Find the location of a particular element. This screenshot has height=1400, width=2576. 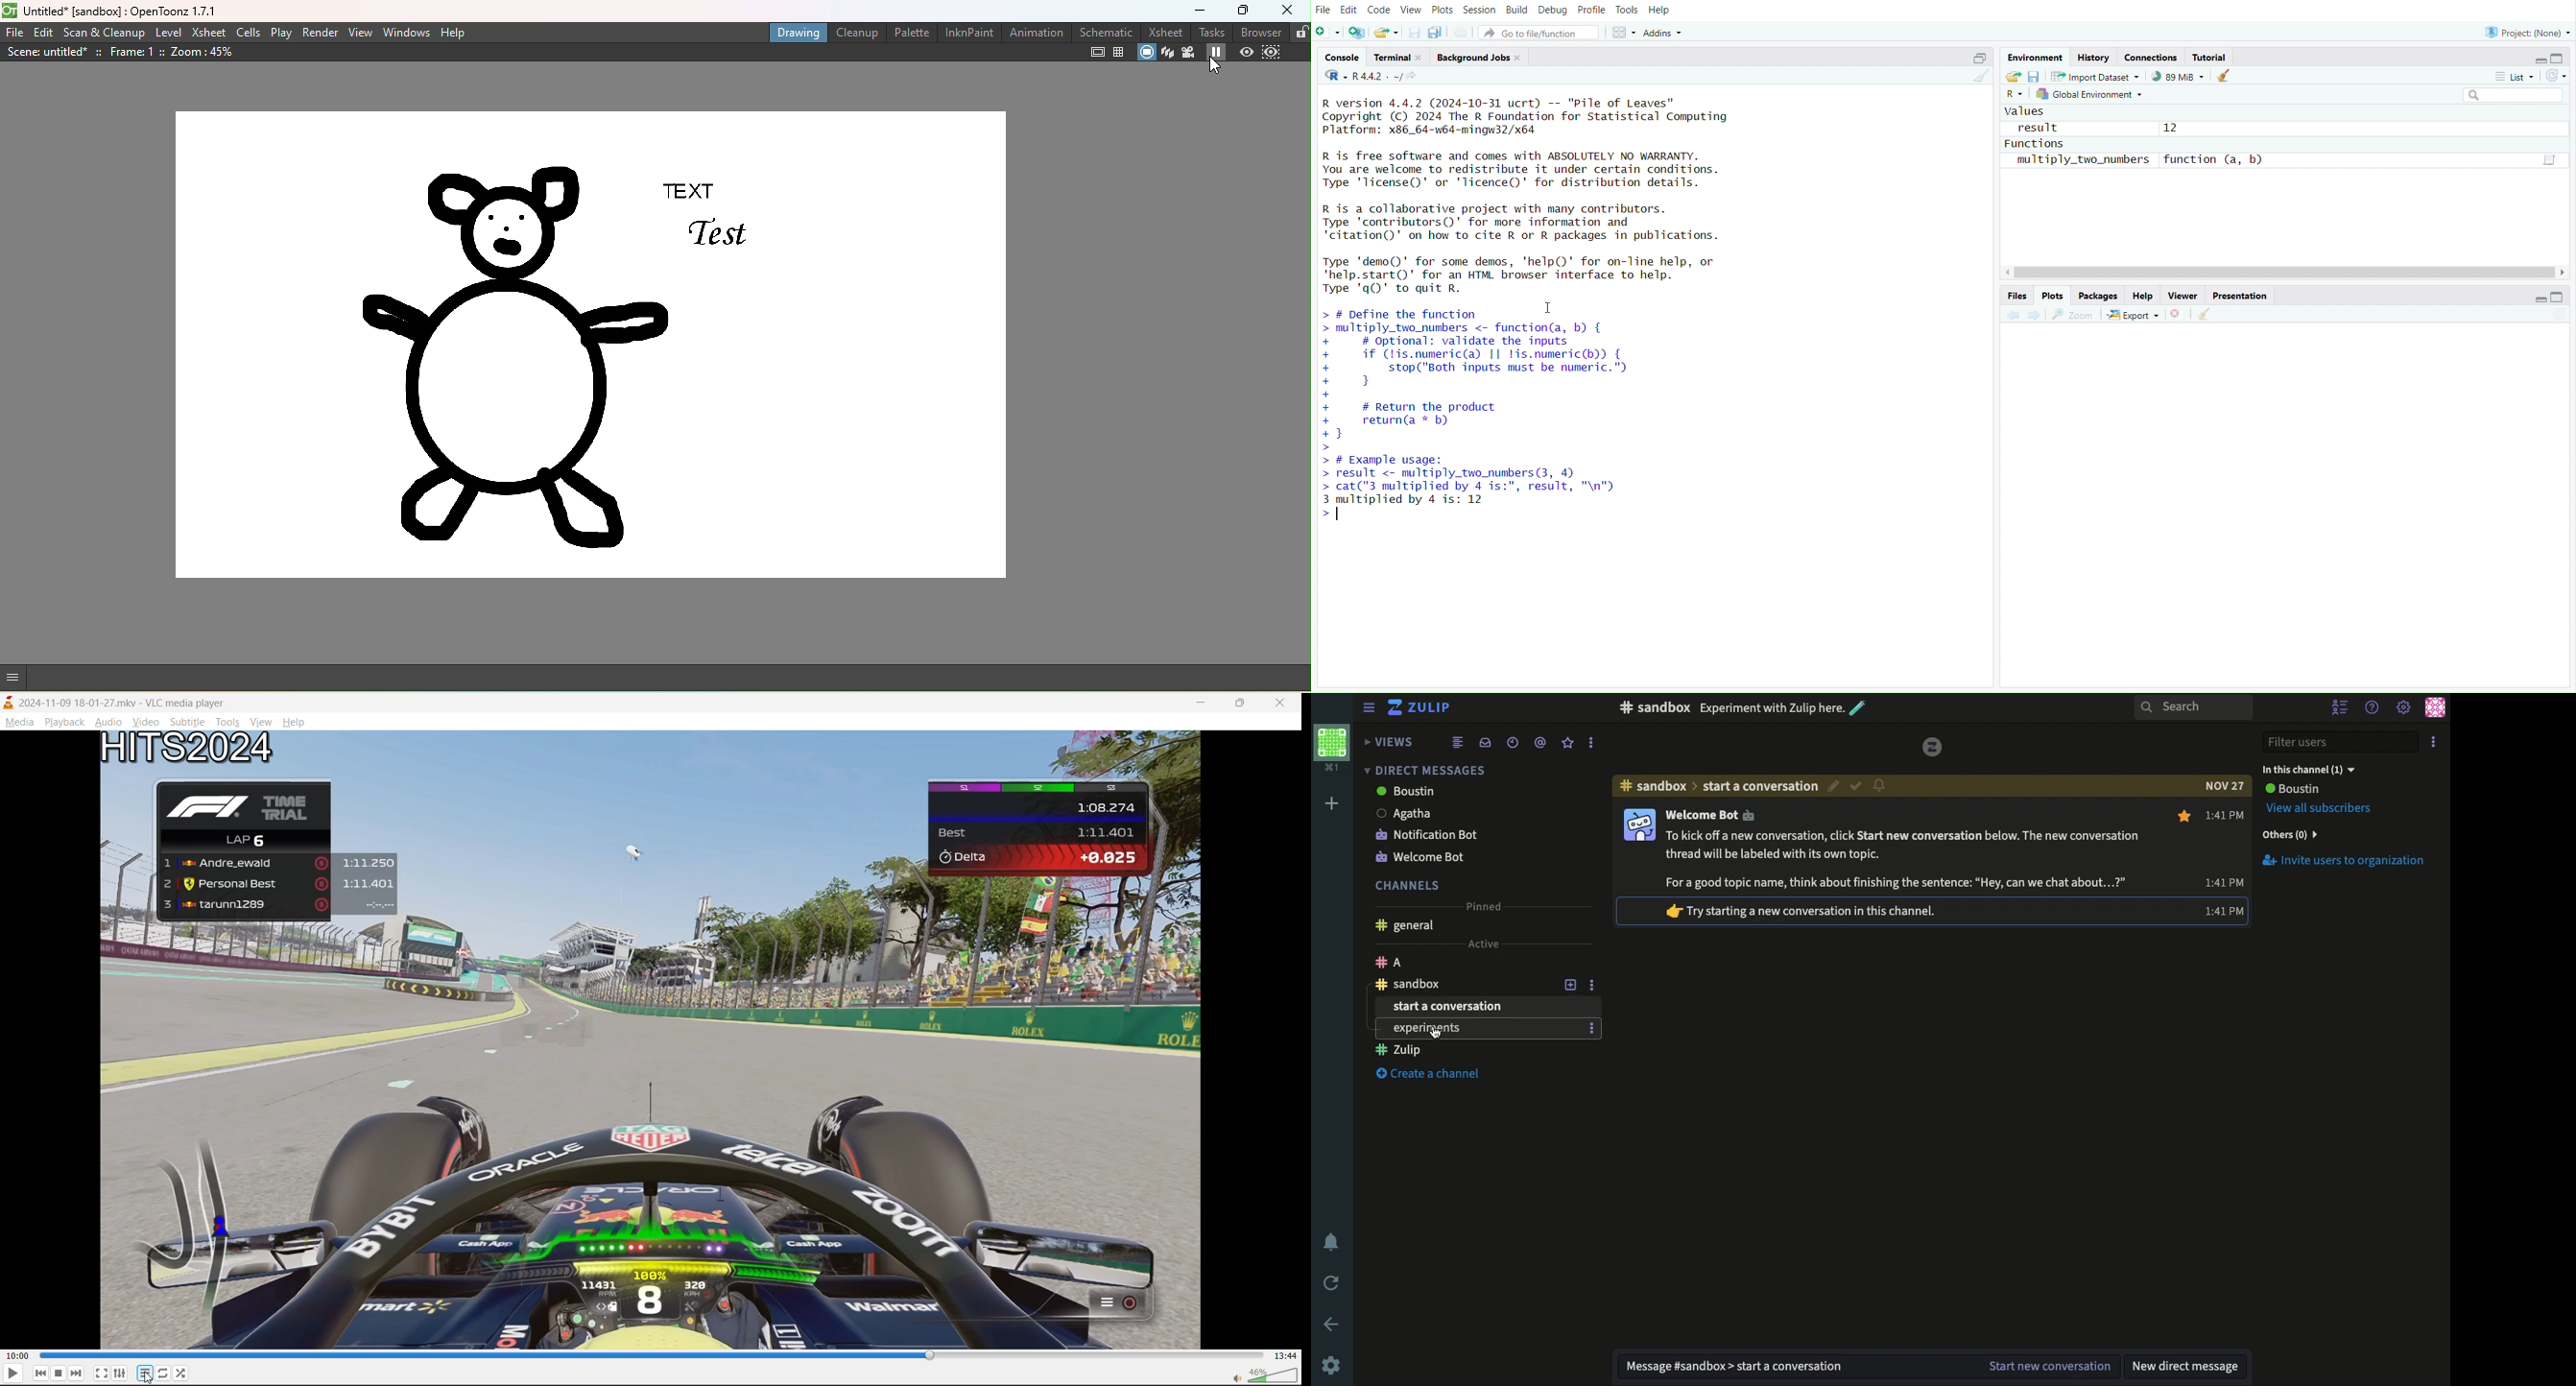

Minimize is located at coordinates (2541, 60).